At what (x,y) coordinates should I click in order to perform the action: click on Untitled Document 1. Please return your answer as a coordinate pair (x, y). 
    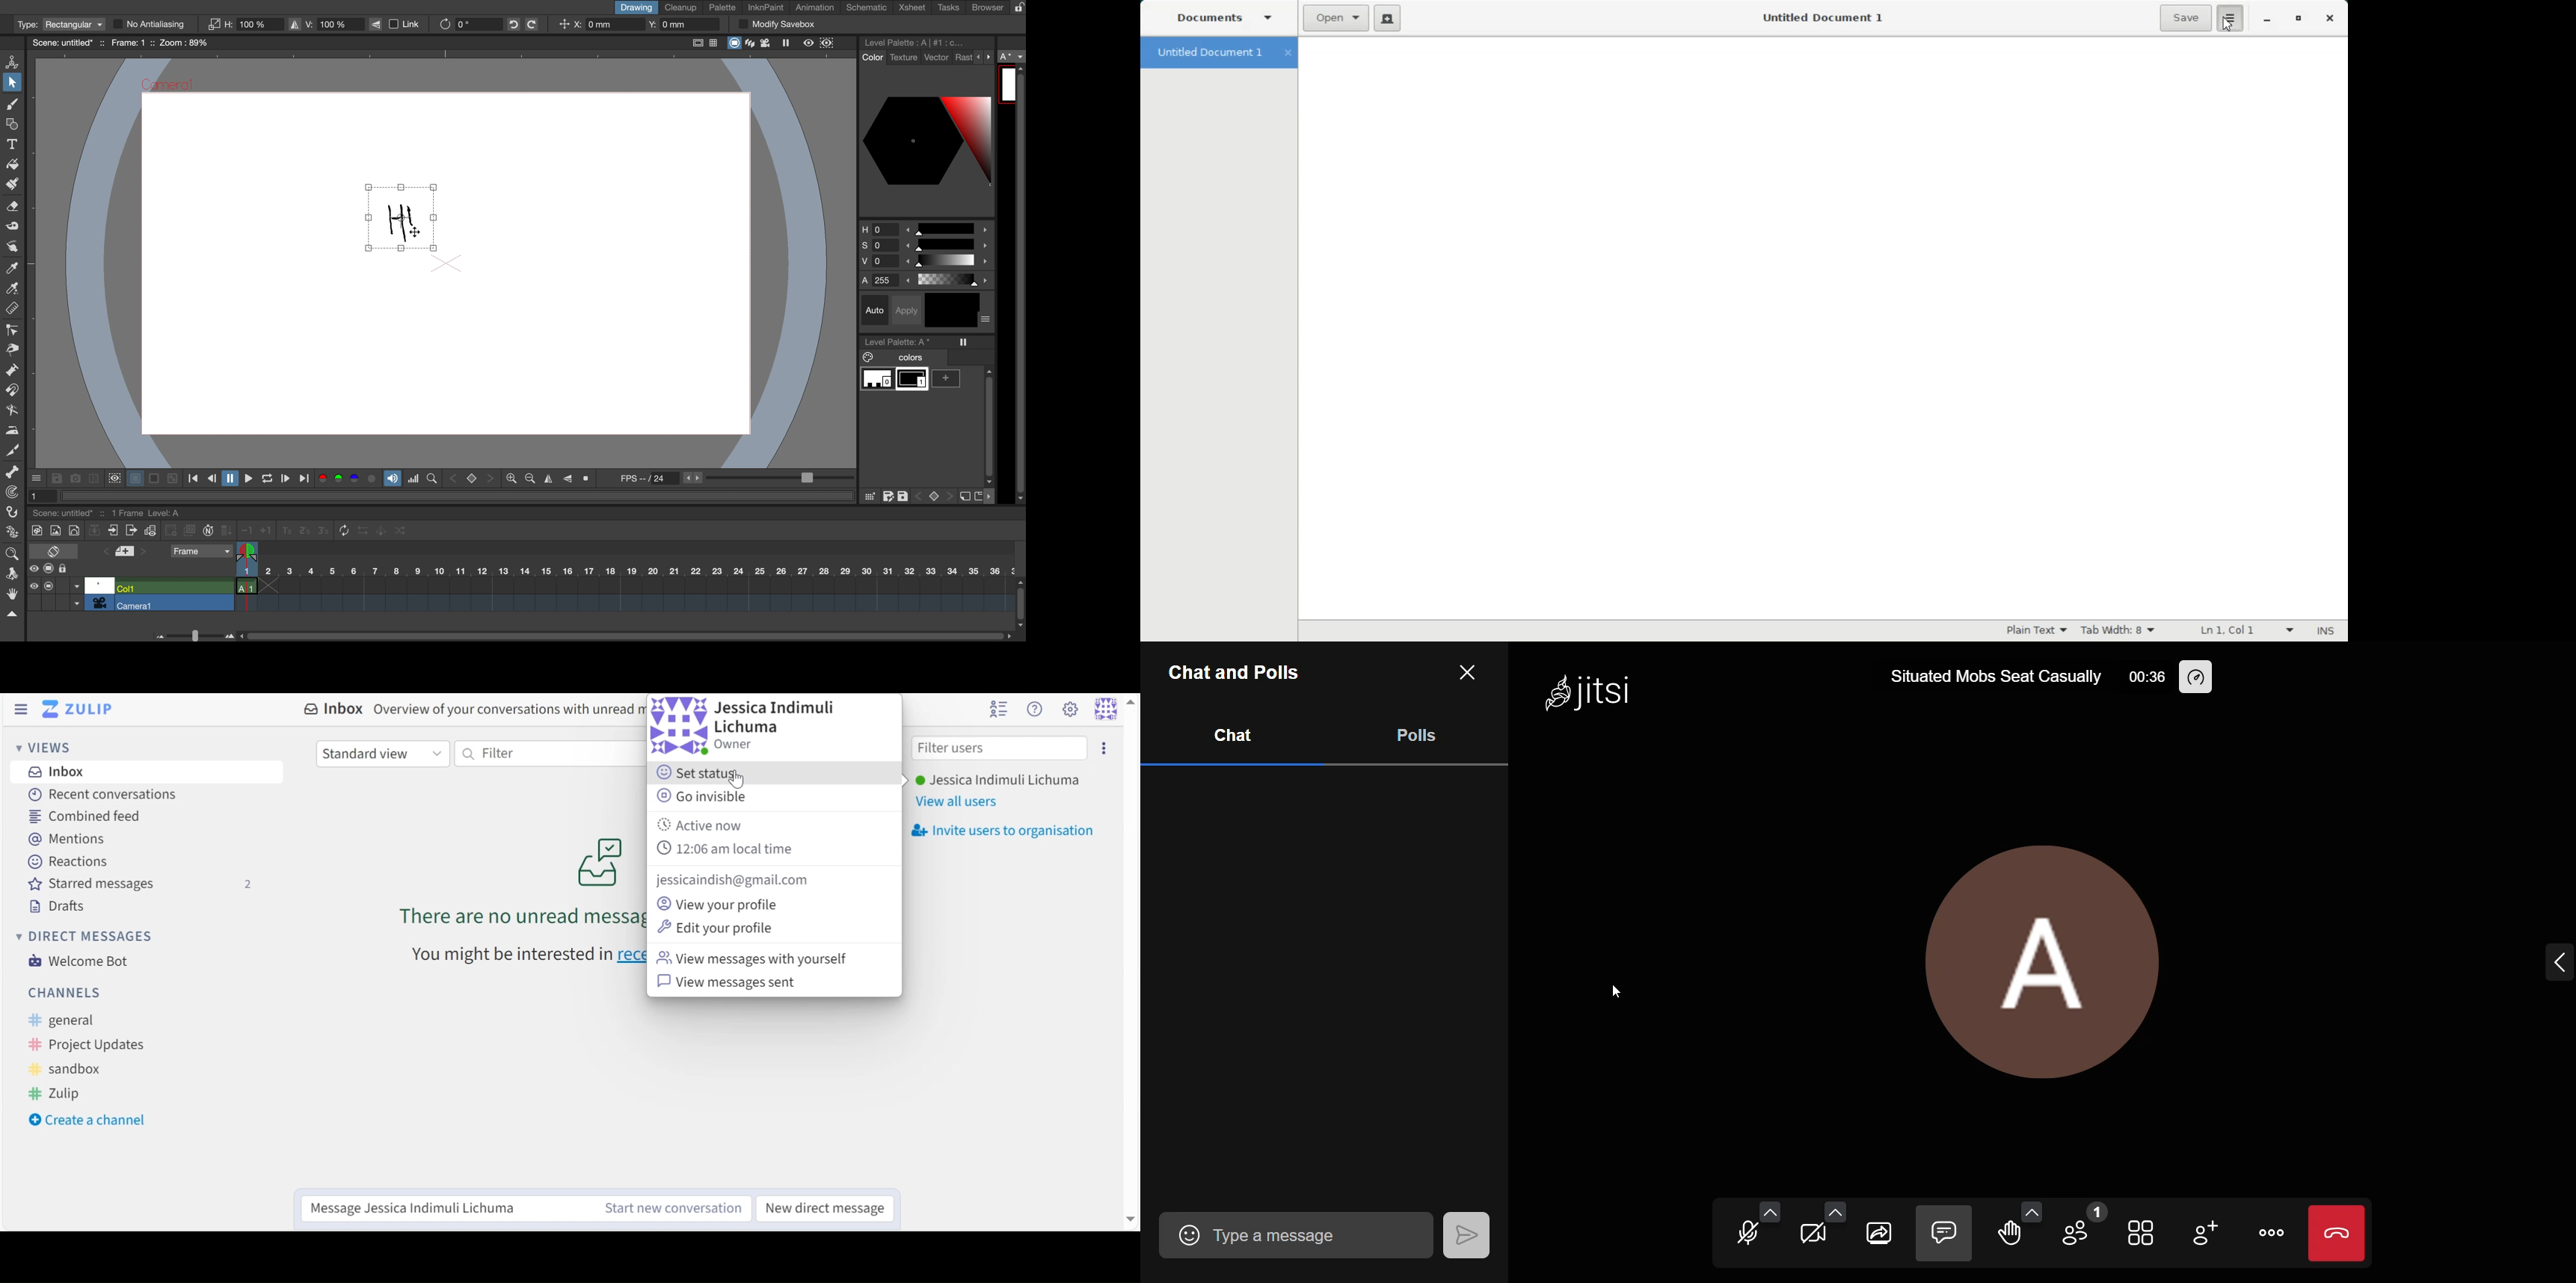
    Looking at the image, I should click on (1826, 18).